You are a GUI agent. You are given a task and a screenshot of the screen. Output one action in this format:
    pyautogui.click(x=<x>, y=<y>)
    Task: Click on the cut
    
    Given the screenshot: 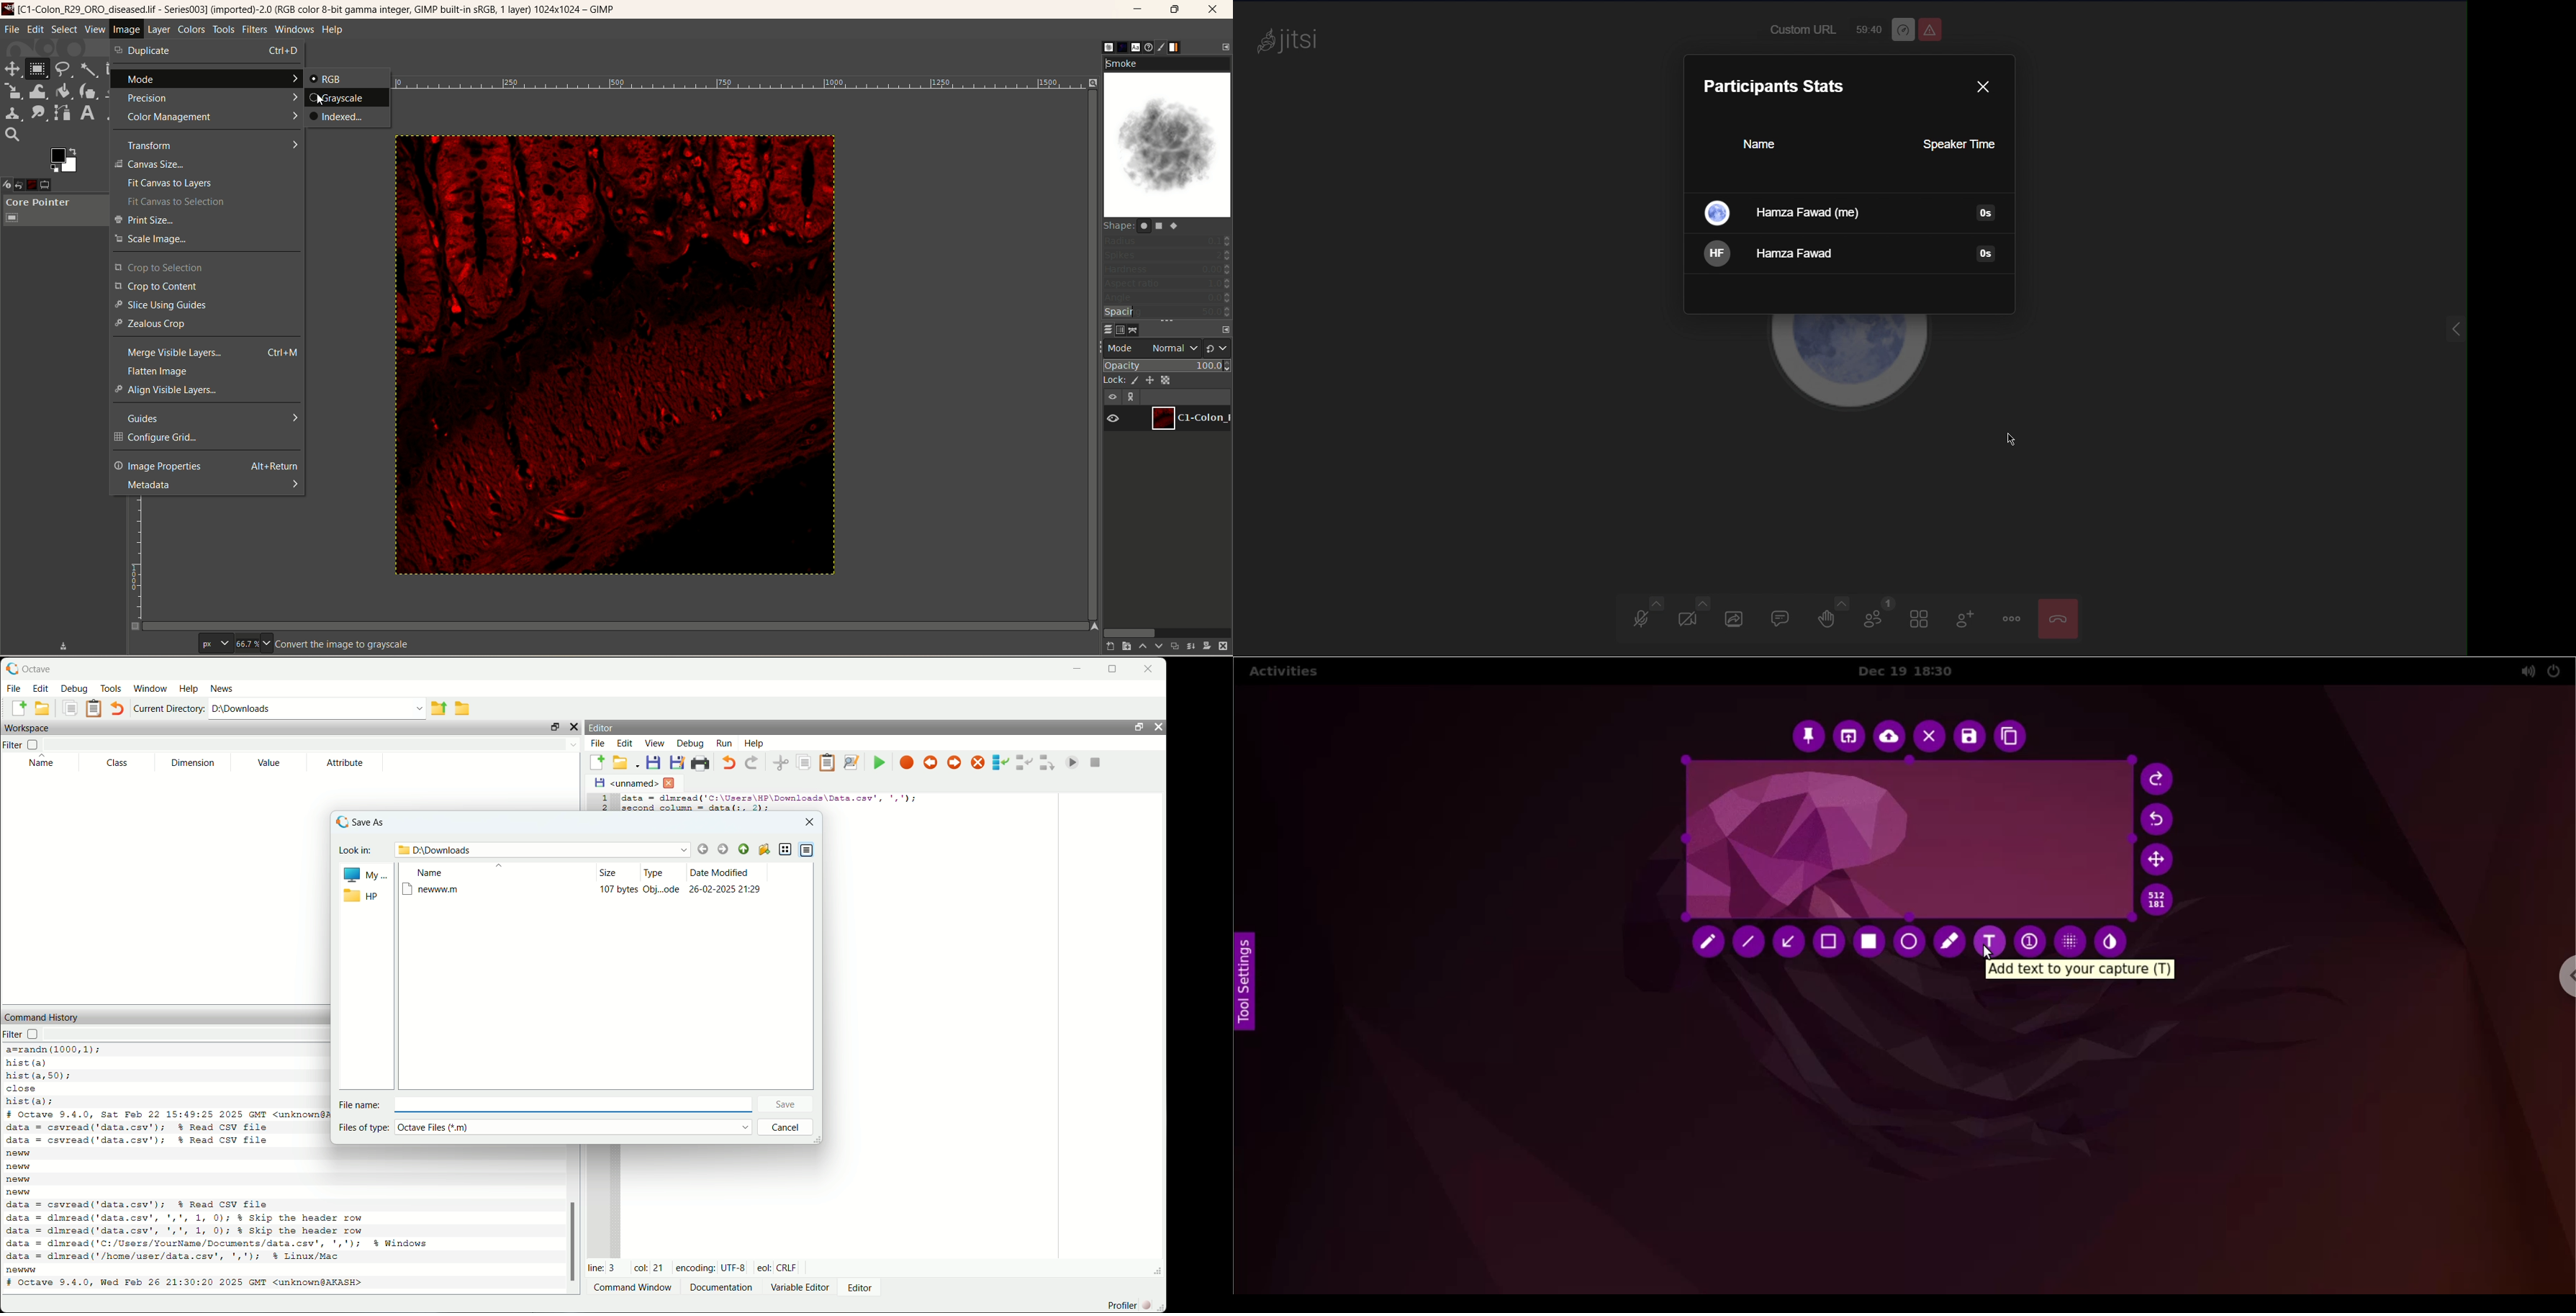 What is the action you would take?
    pyautogui.click(x=783, y=764)
    